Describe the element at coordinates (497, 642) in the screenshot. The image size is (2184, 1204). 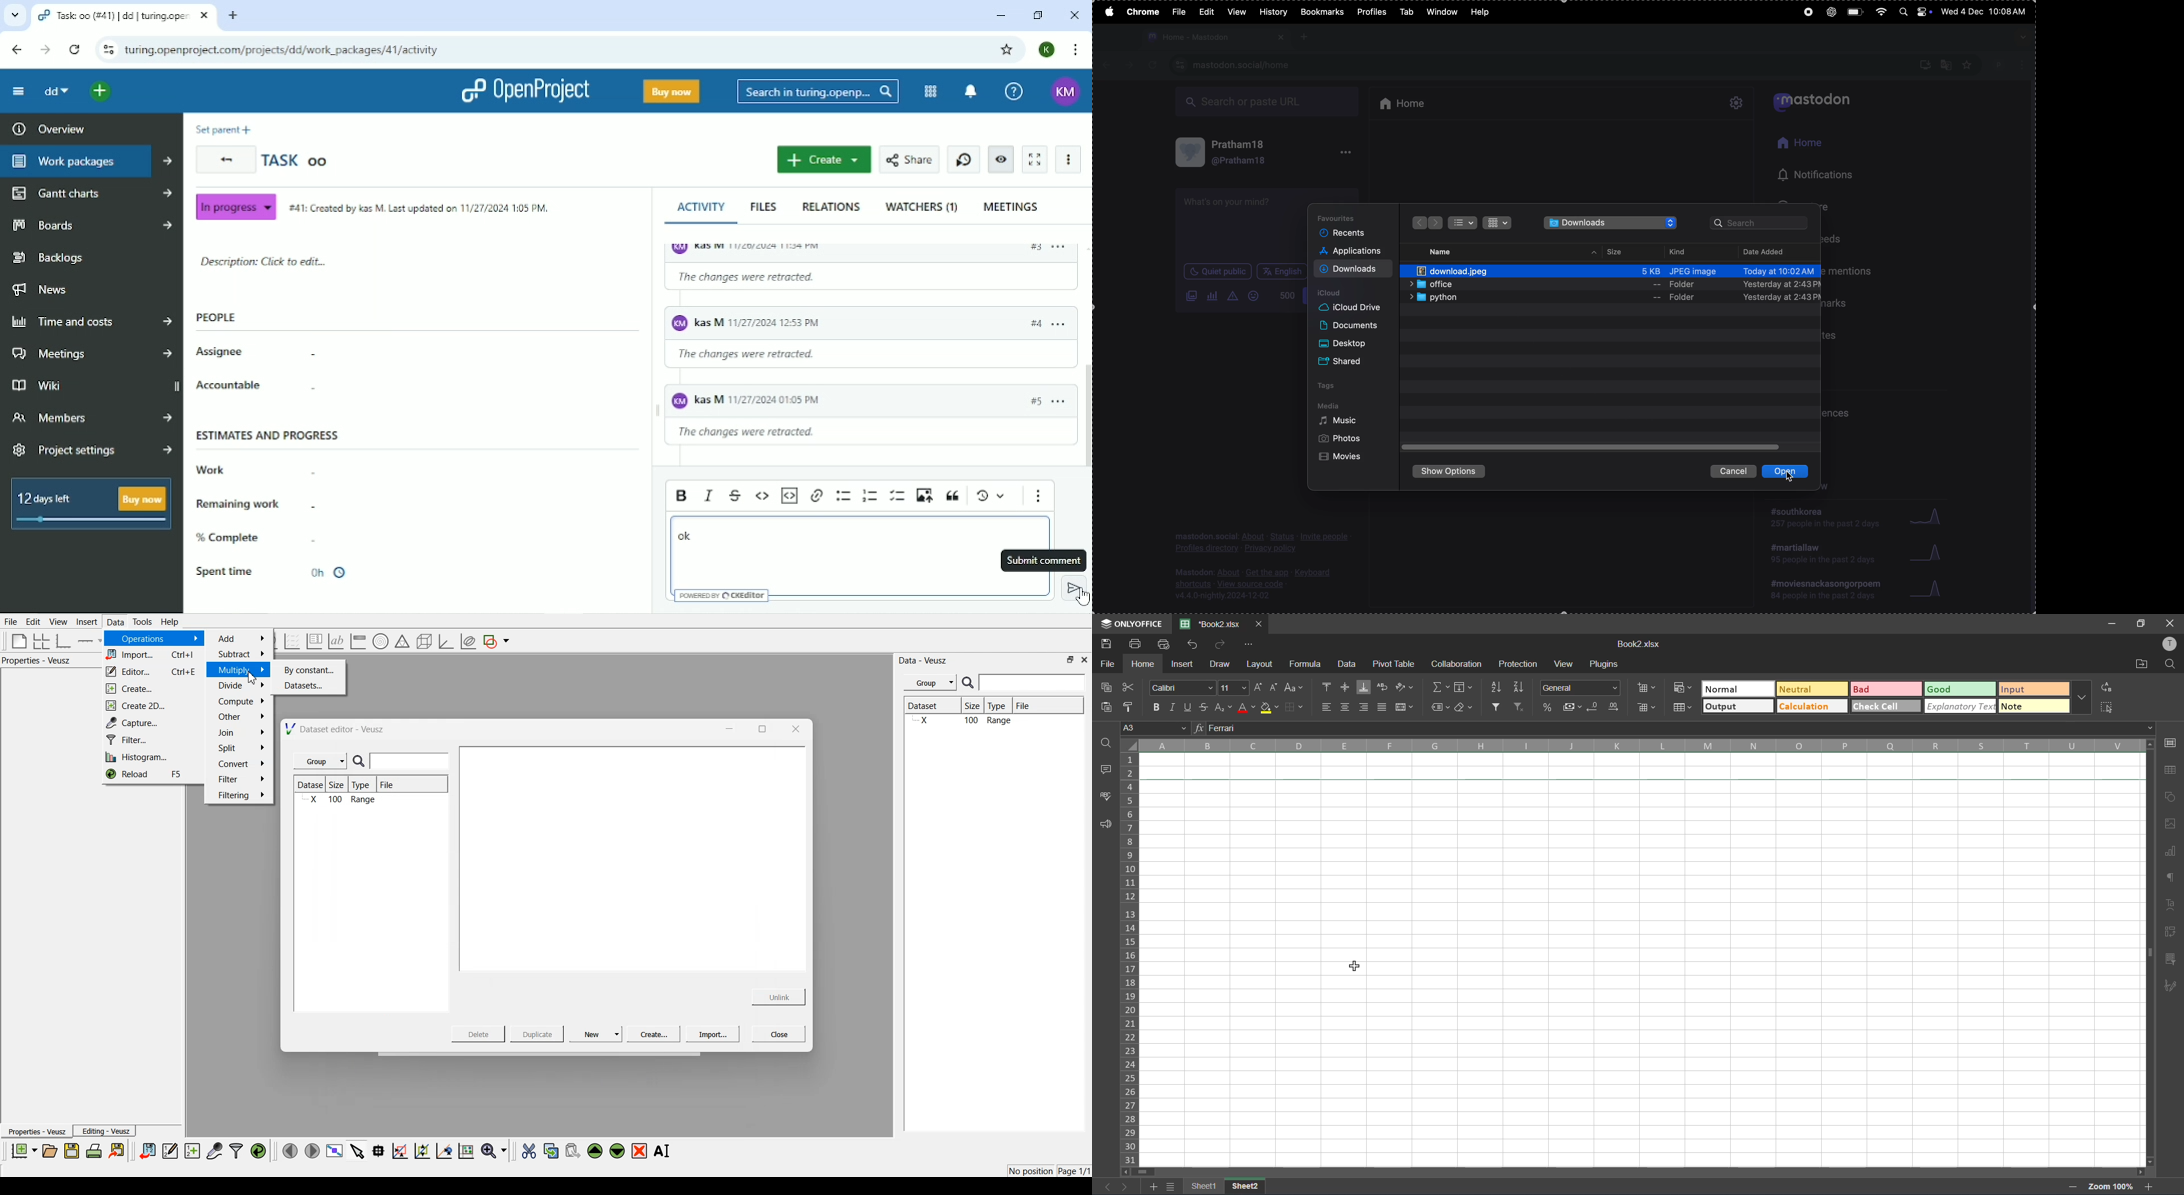
I see `add a shape` at that location.